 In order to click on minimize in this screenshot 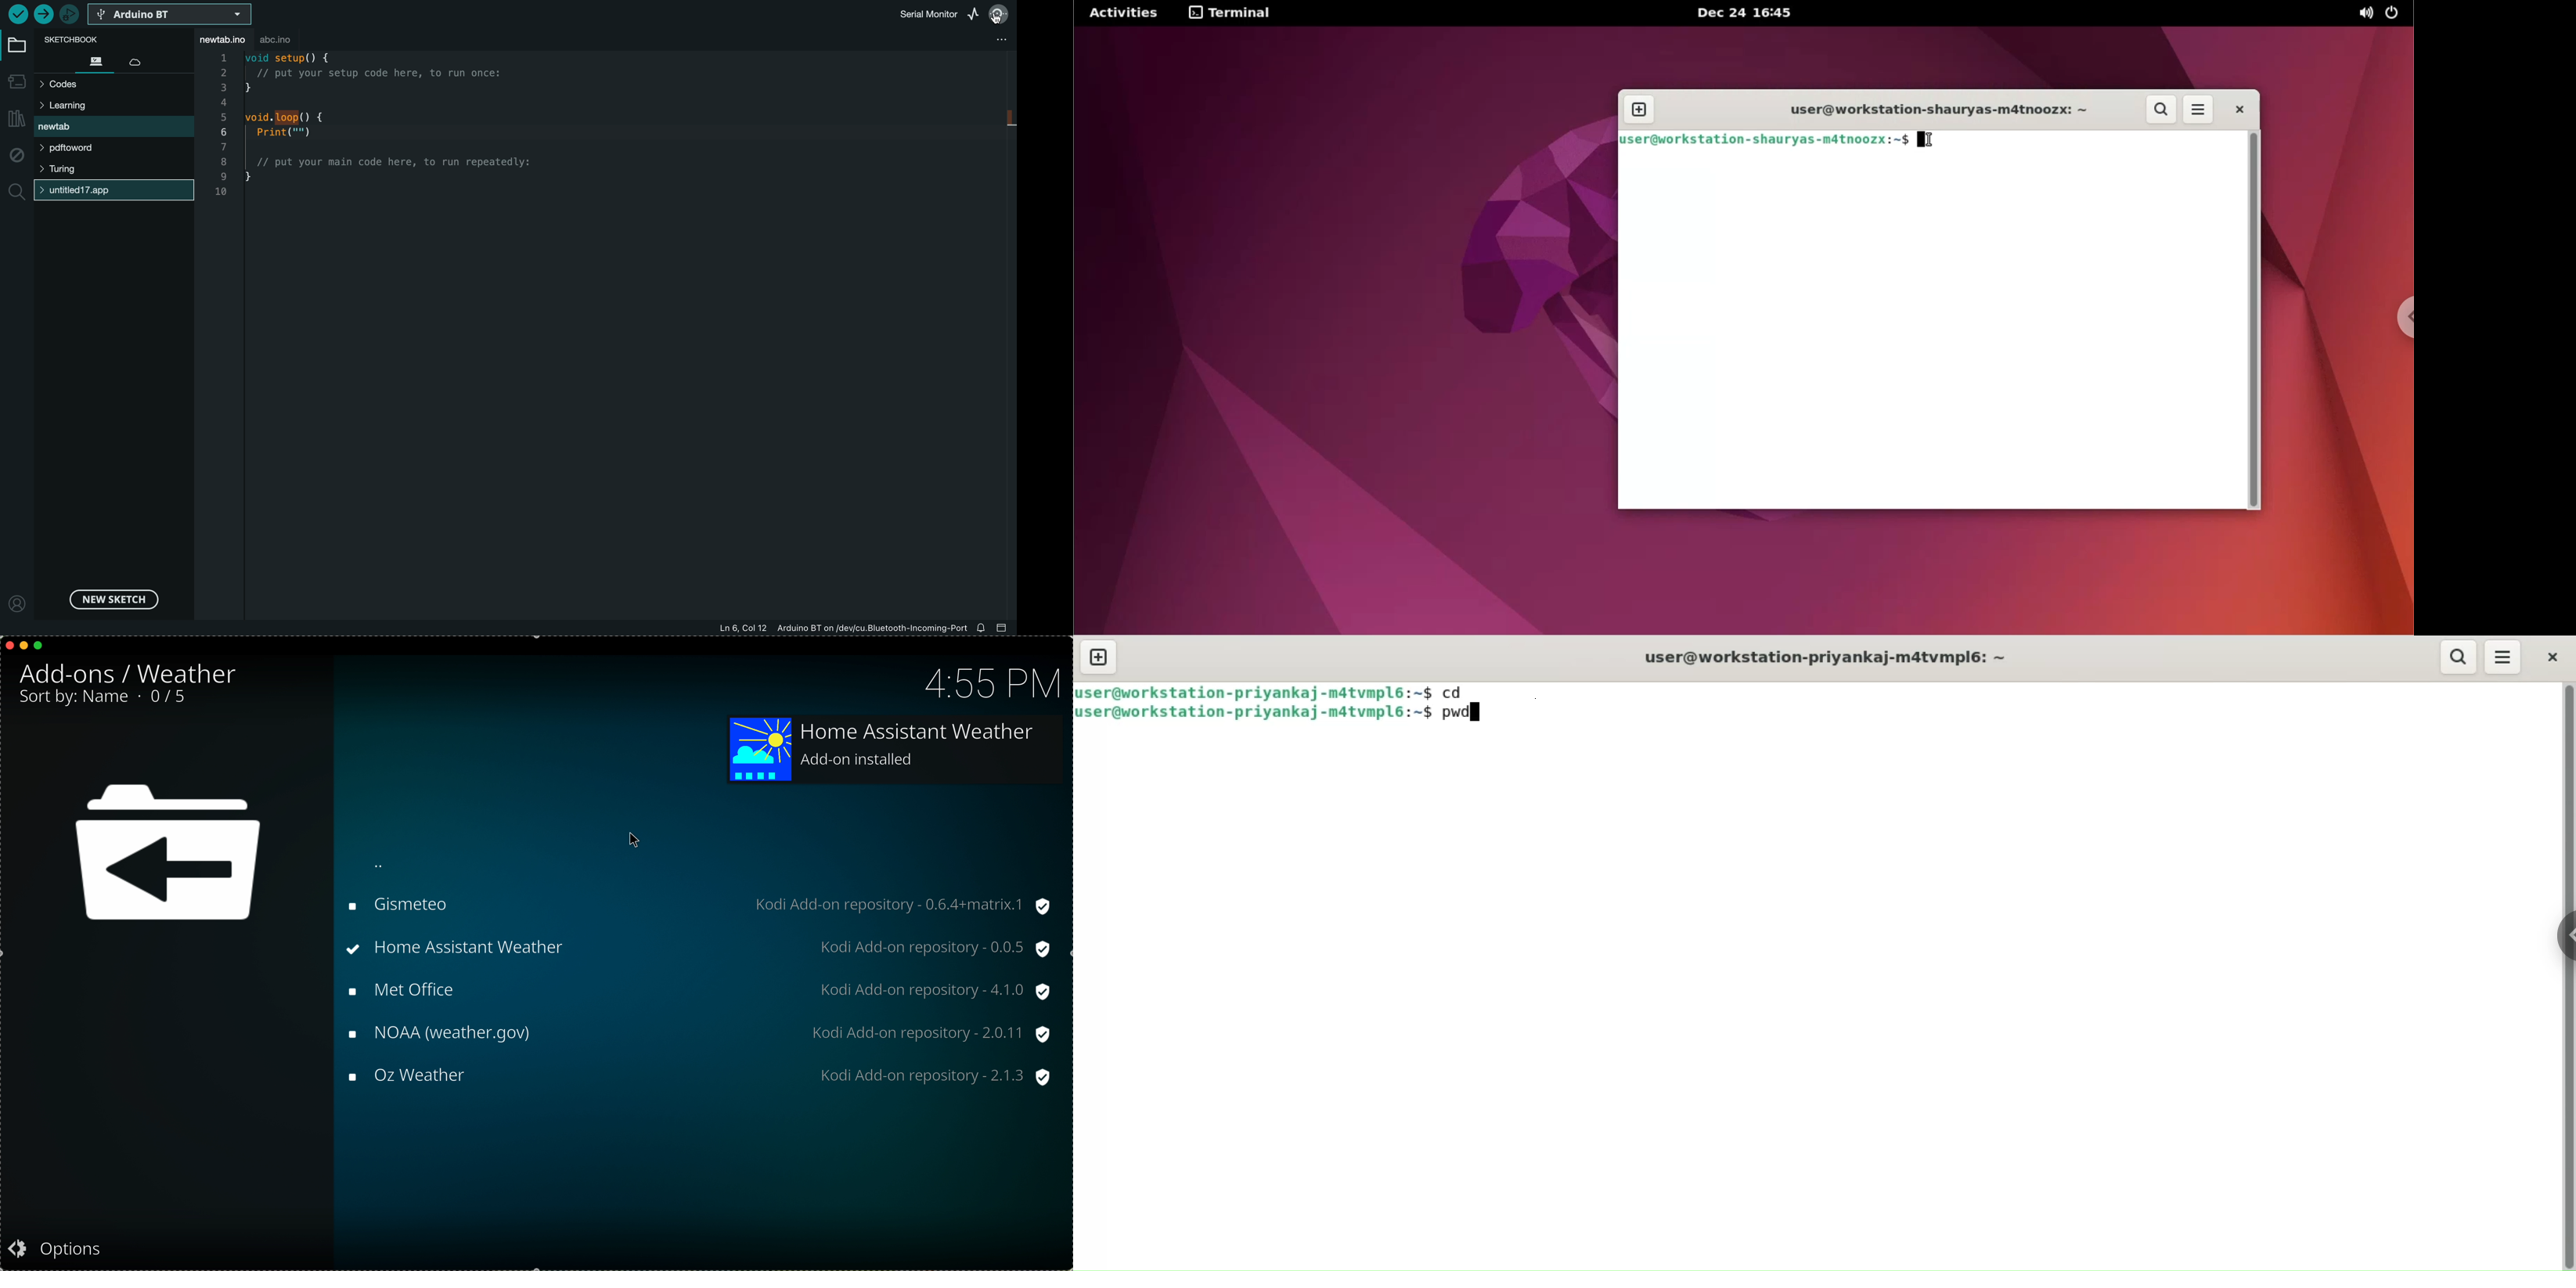, I will do `click(25, 646)`.